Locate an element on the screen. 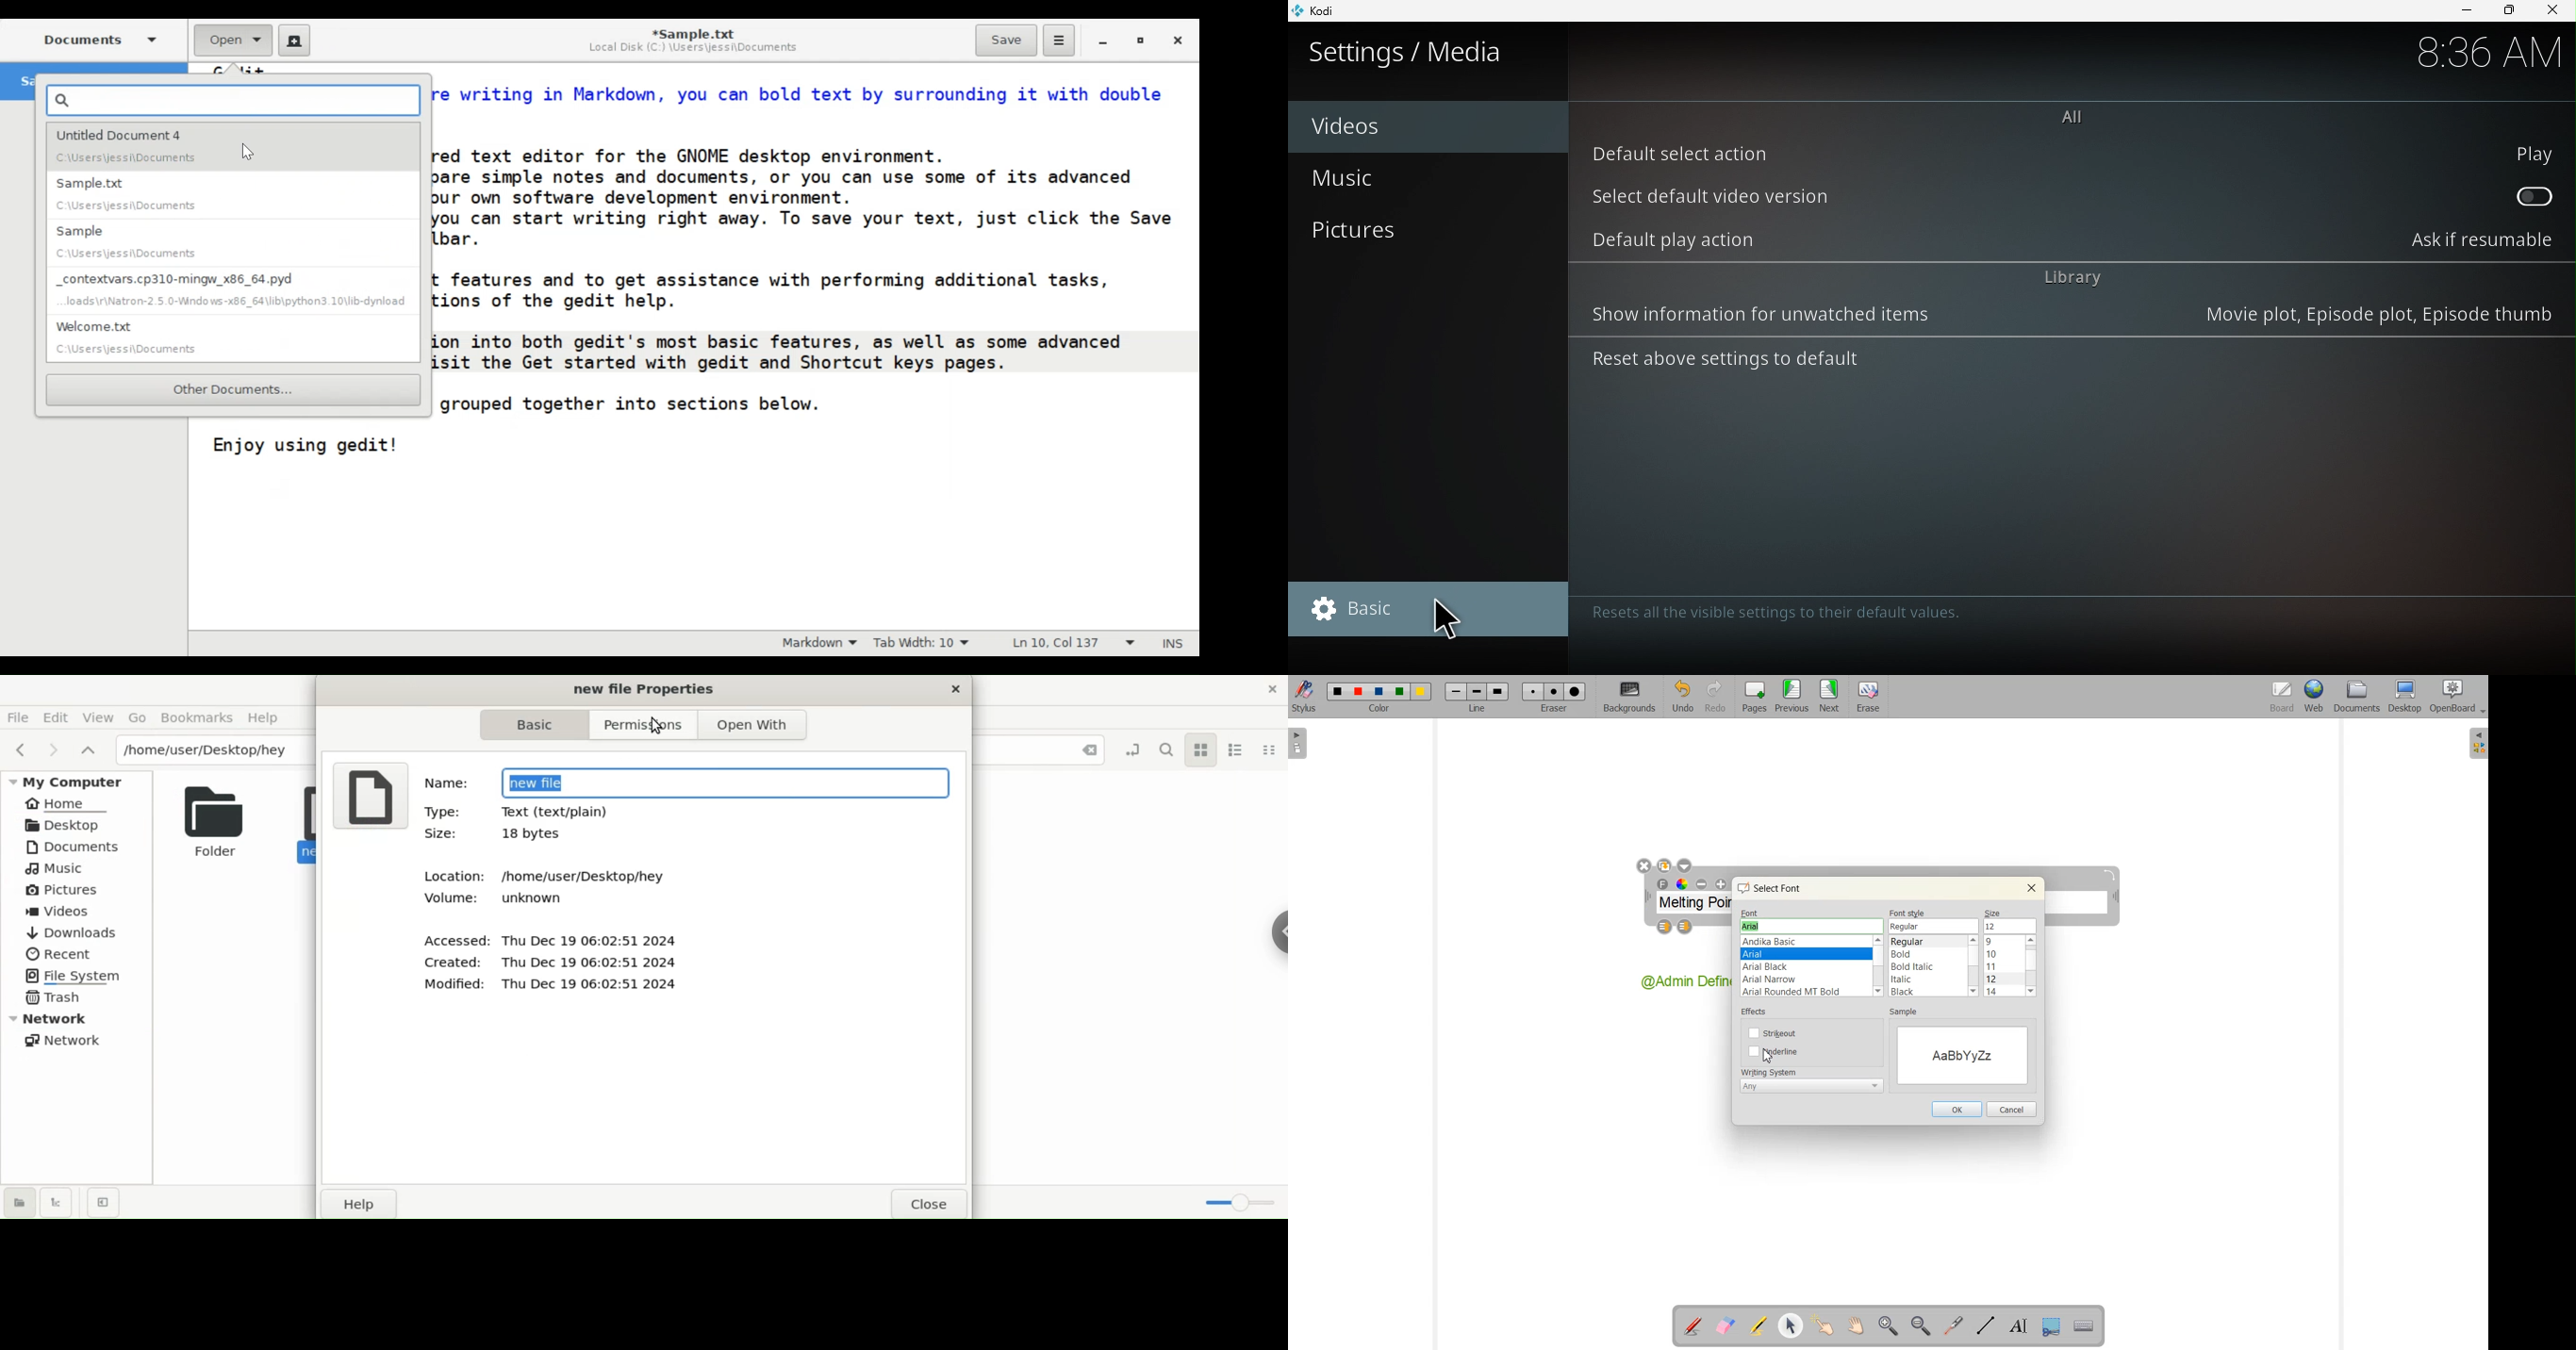  Restore is located at coordinates (1142, 40).